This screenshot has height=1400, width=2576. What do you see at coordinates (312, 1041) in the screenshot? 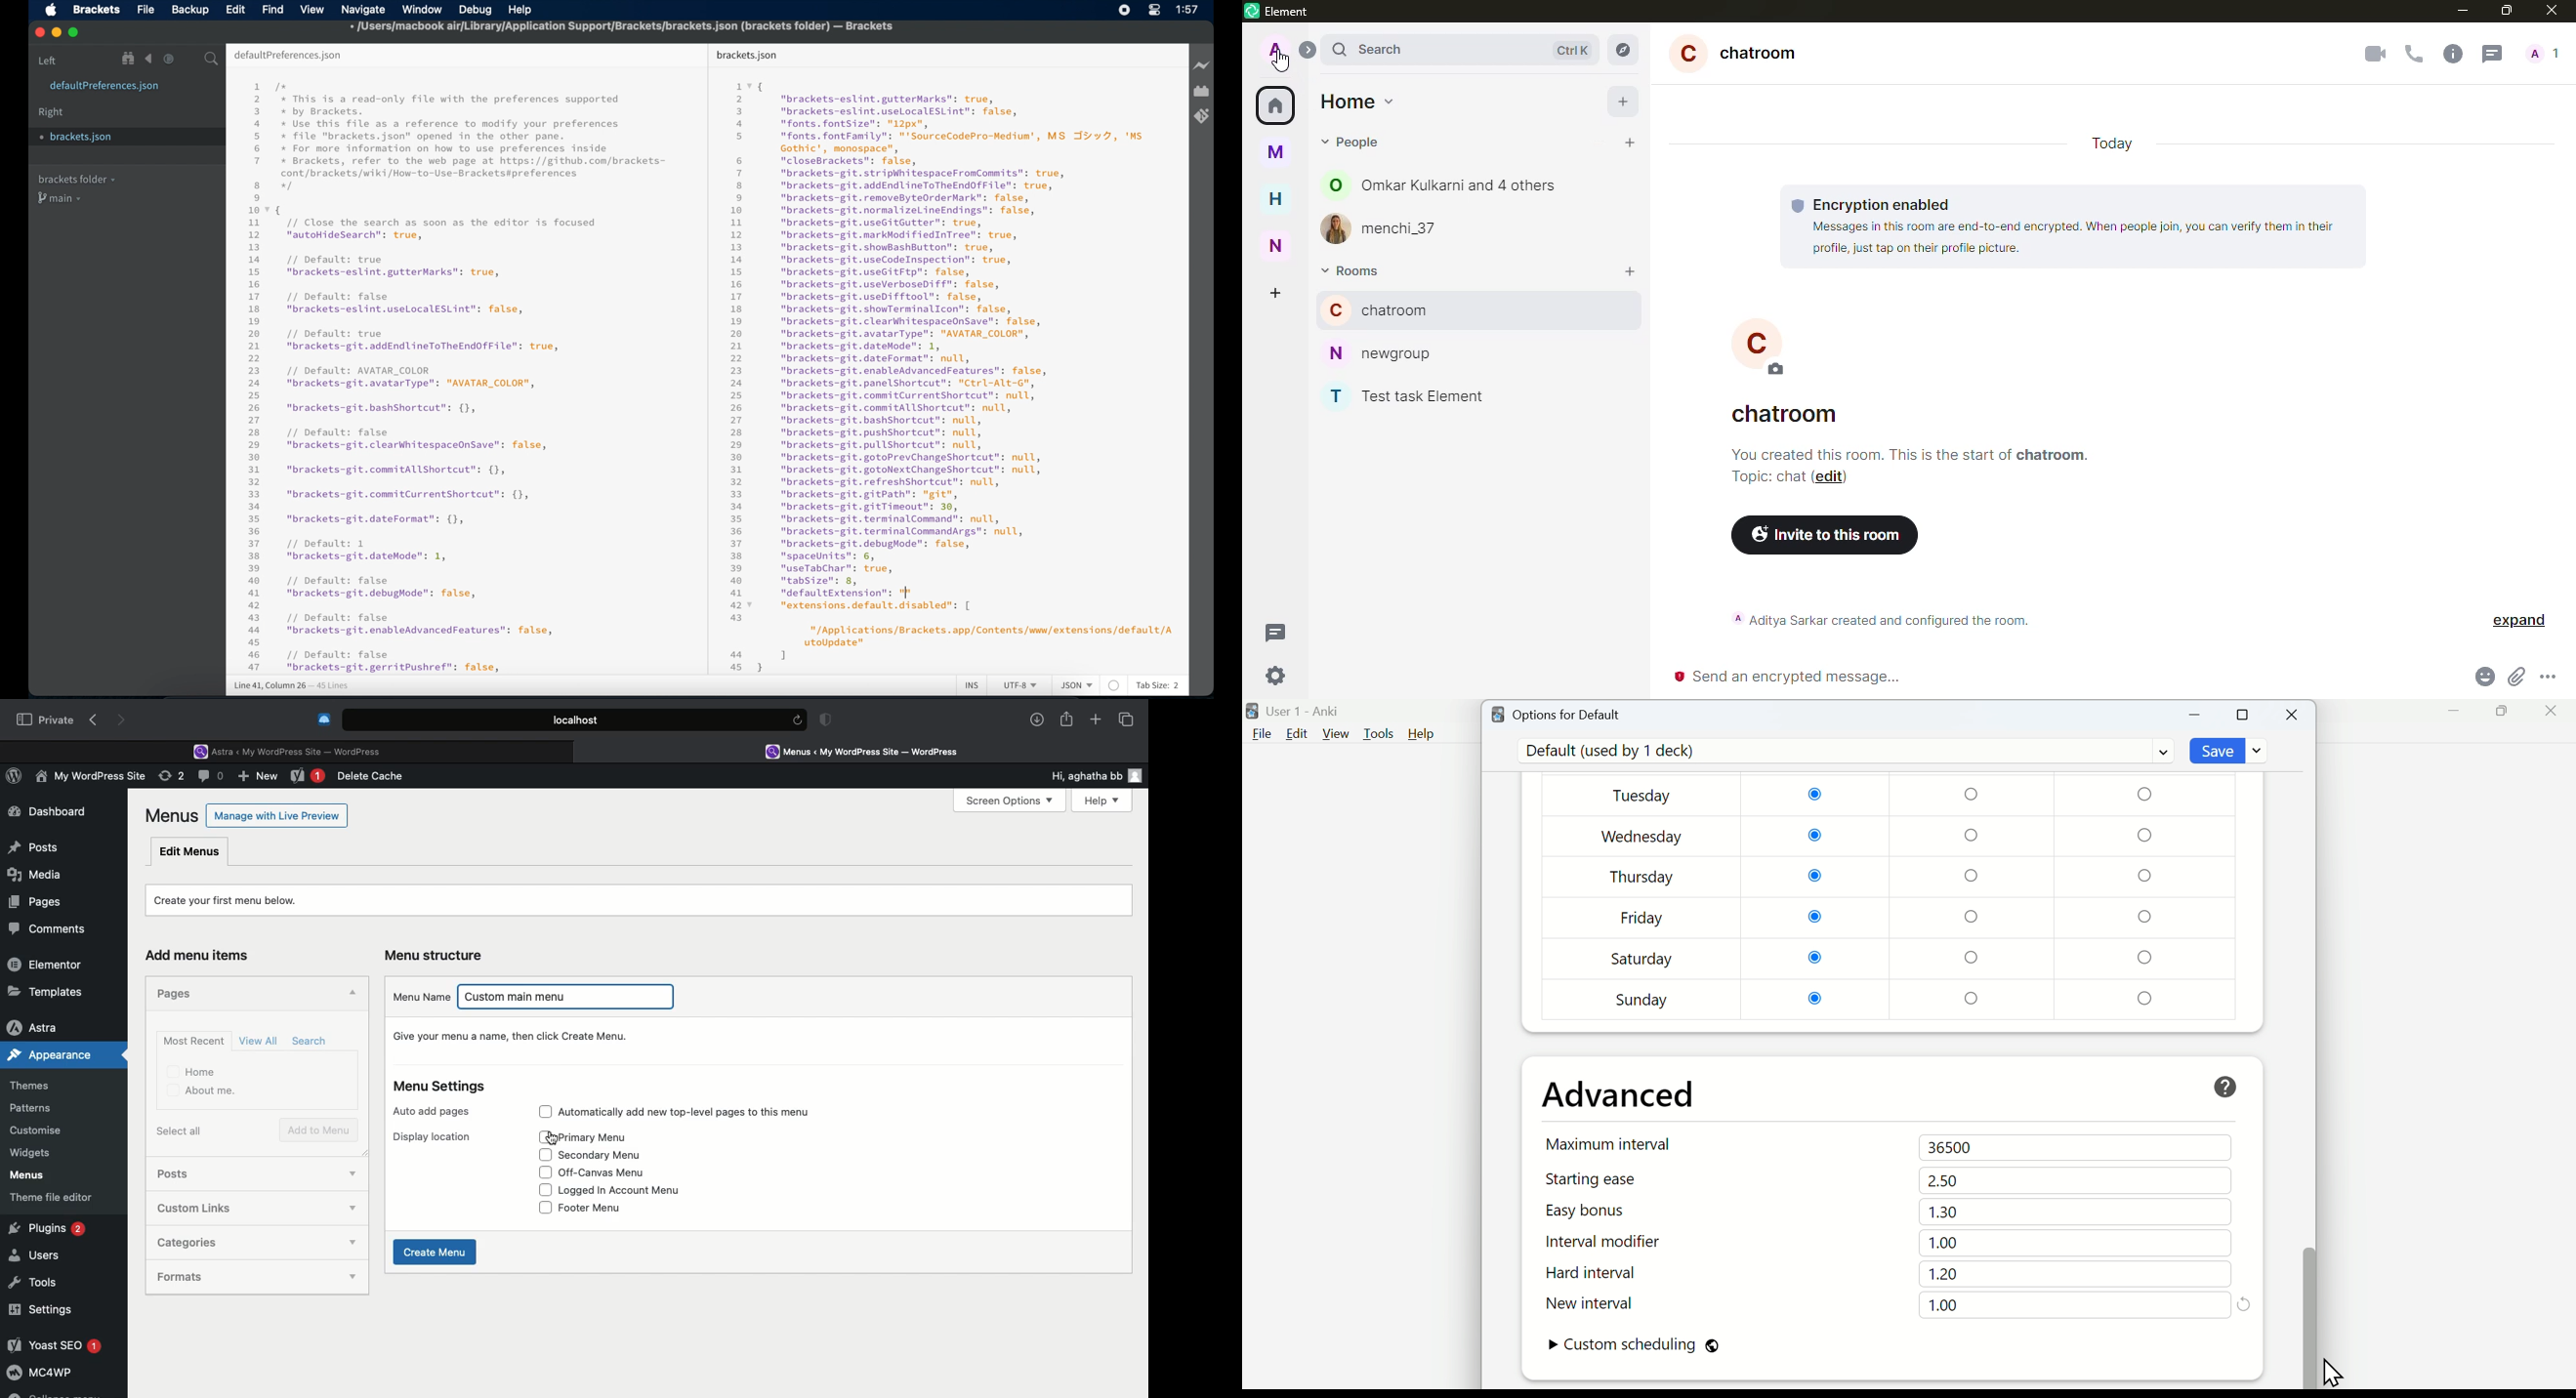
I see `Search` at bounding box center [312, 1041].